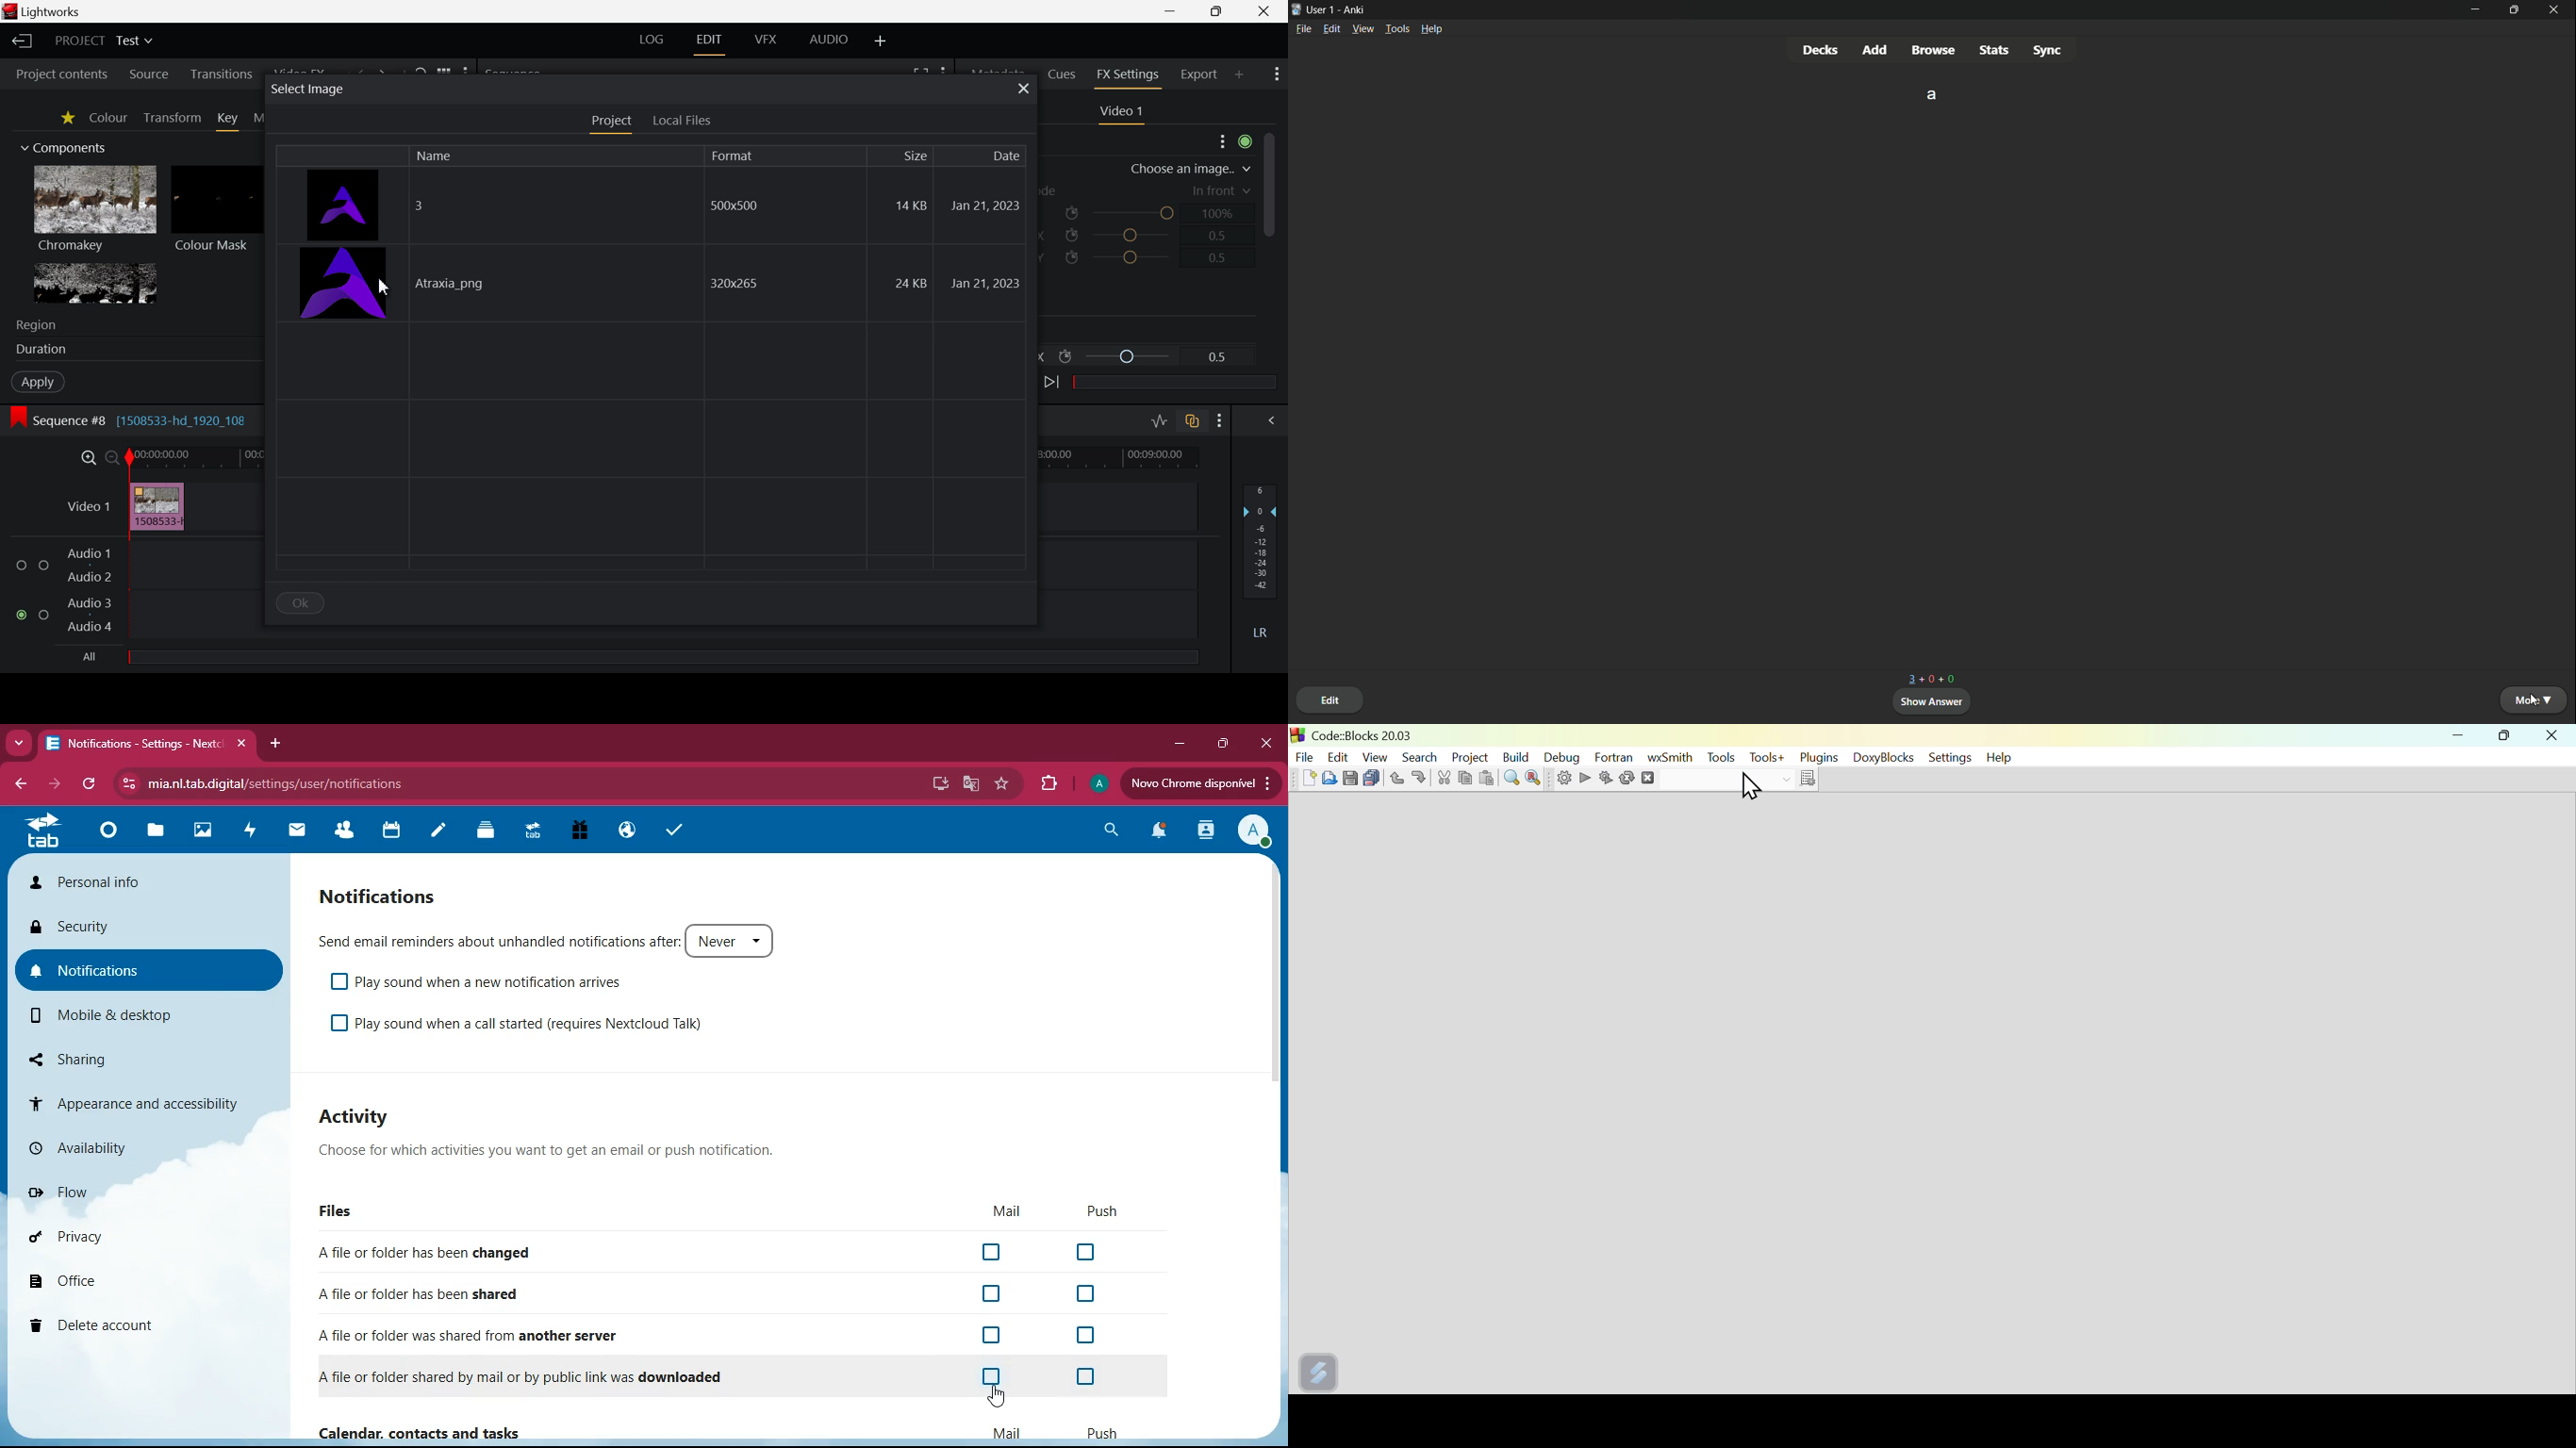 The image size is (2576, 1456). Describe the element at coordinates (1197, 74) in the screenshot. I see `Export` at that location.